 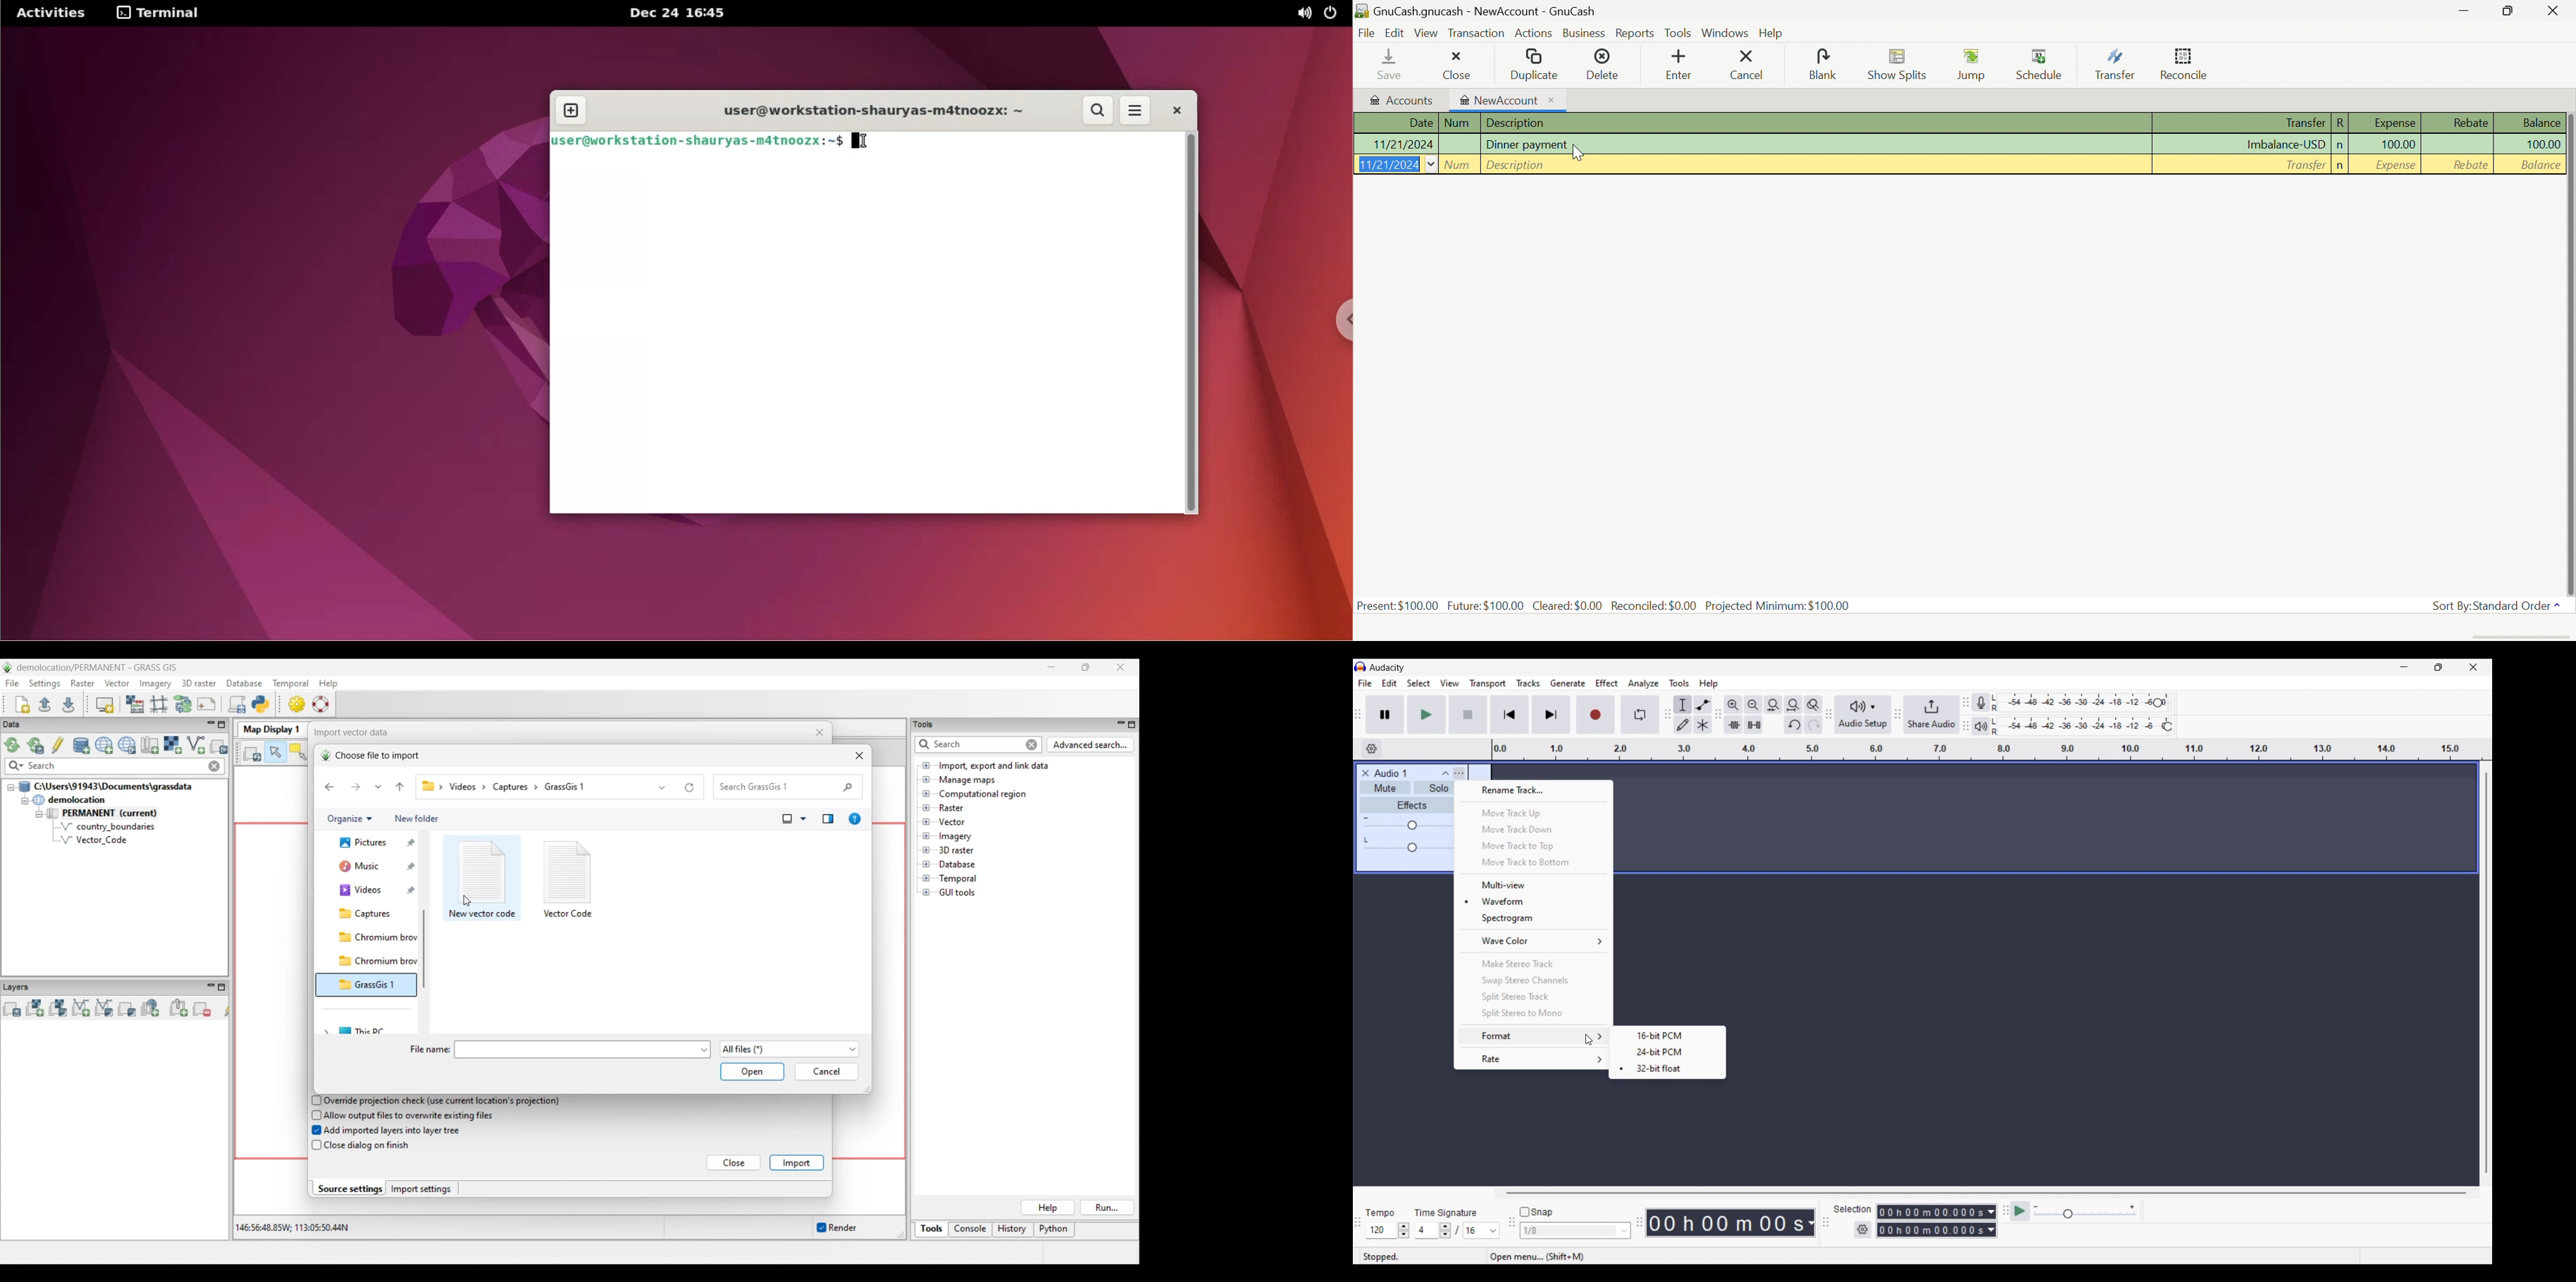 What do you see at coordinates (1683, 705) in the screenshot?
I see `Selection tool` at bounding box center [1683, 705].